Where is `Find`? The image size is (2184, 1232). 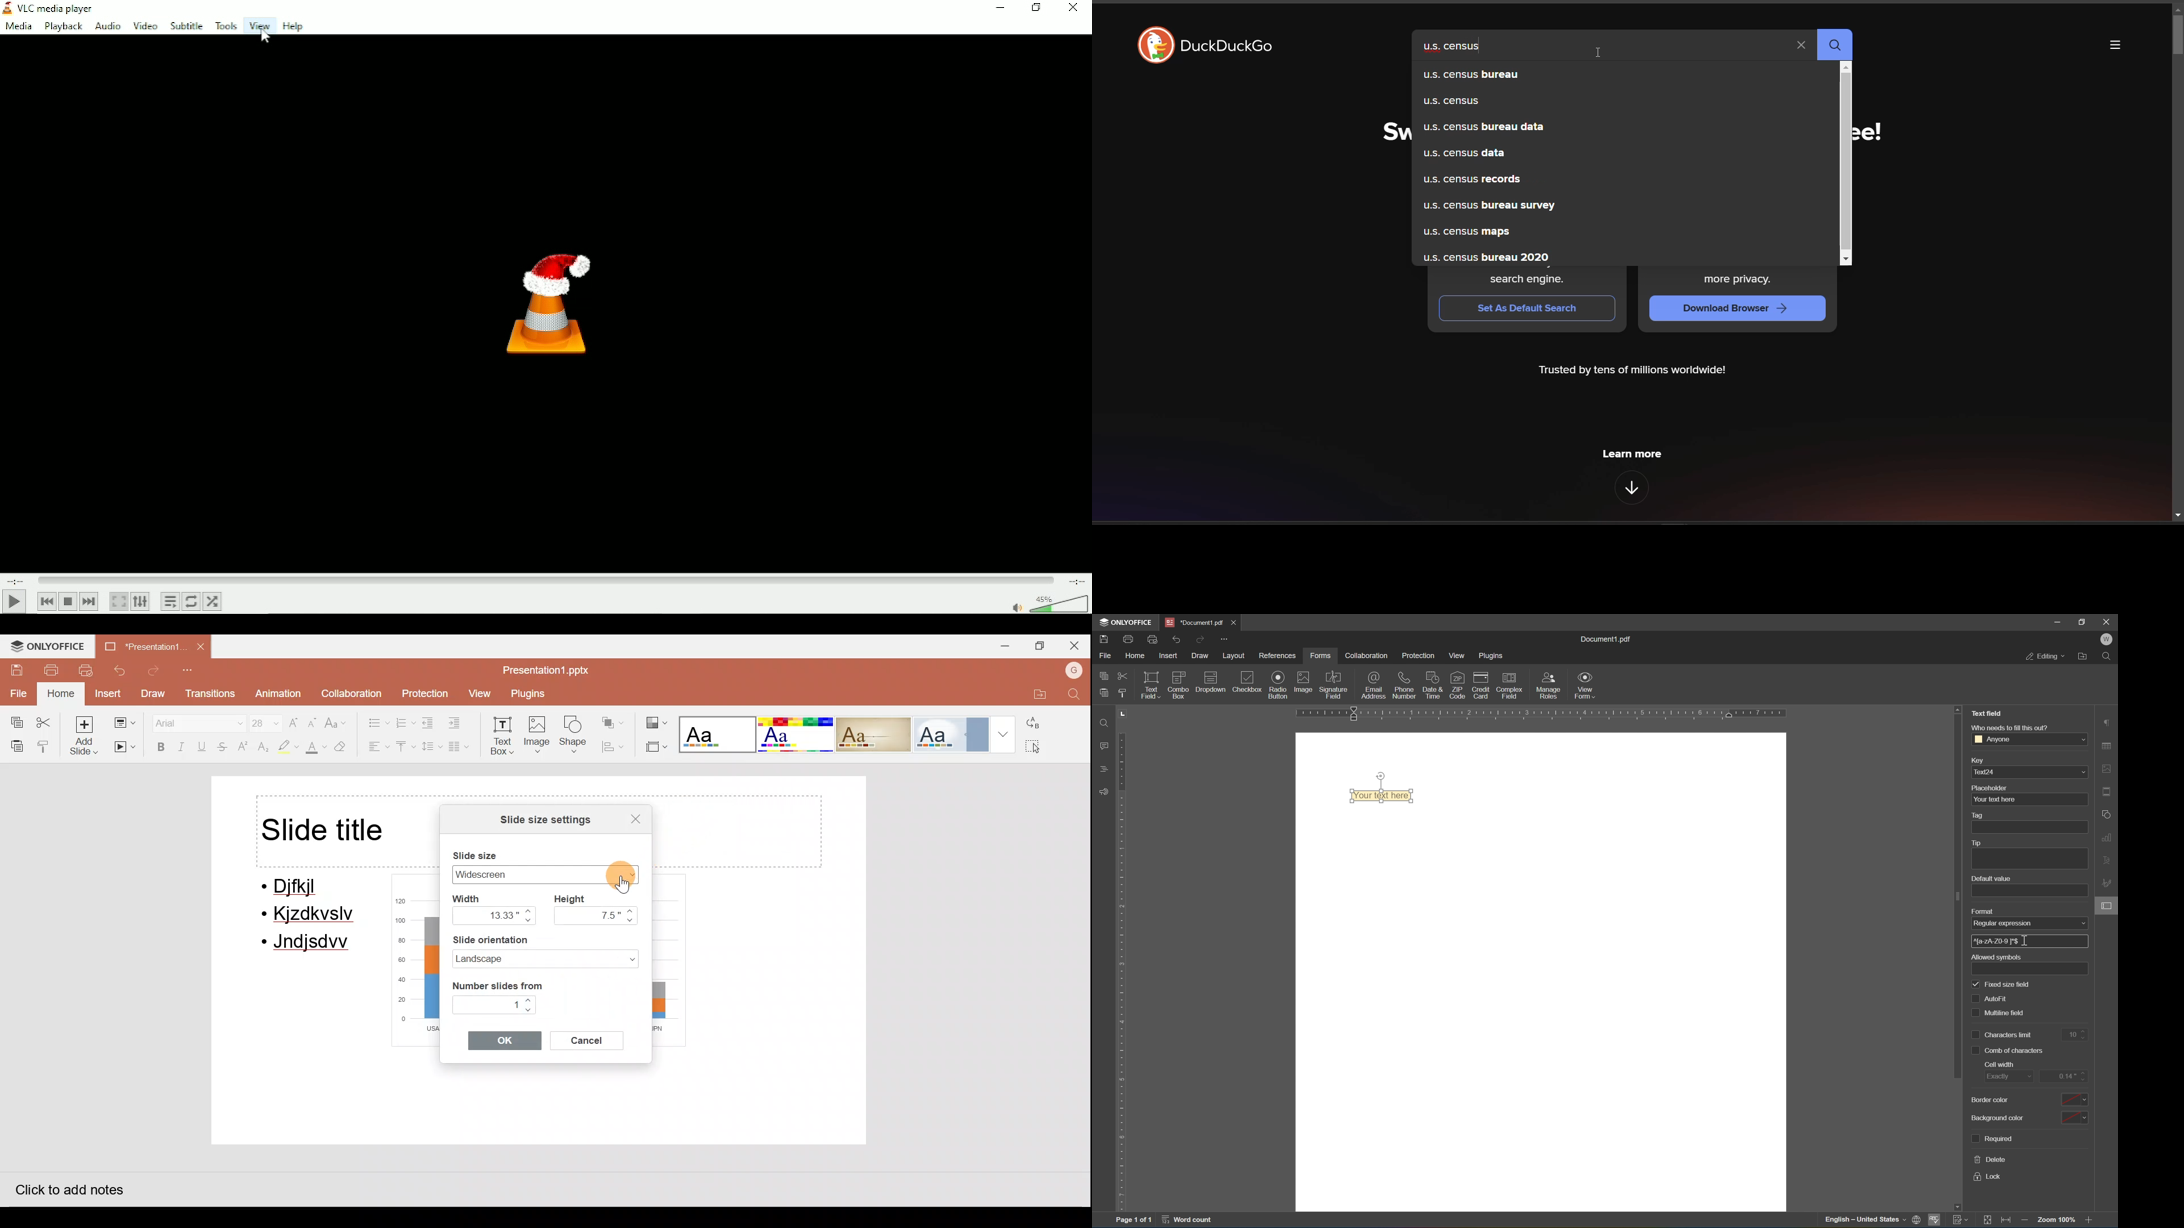
Find is located at coordinates (1076, 695).